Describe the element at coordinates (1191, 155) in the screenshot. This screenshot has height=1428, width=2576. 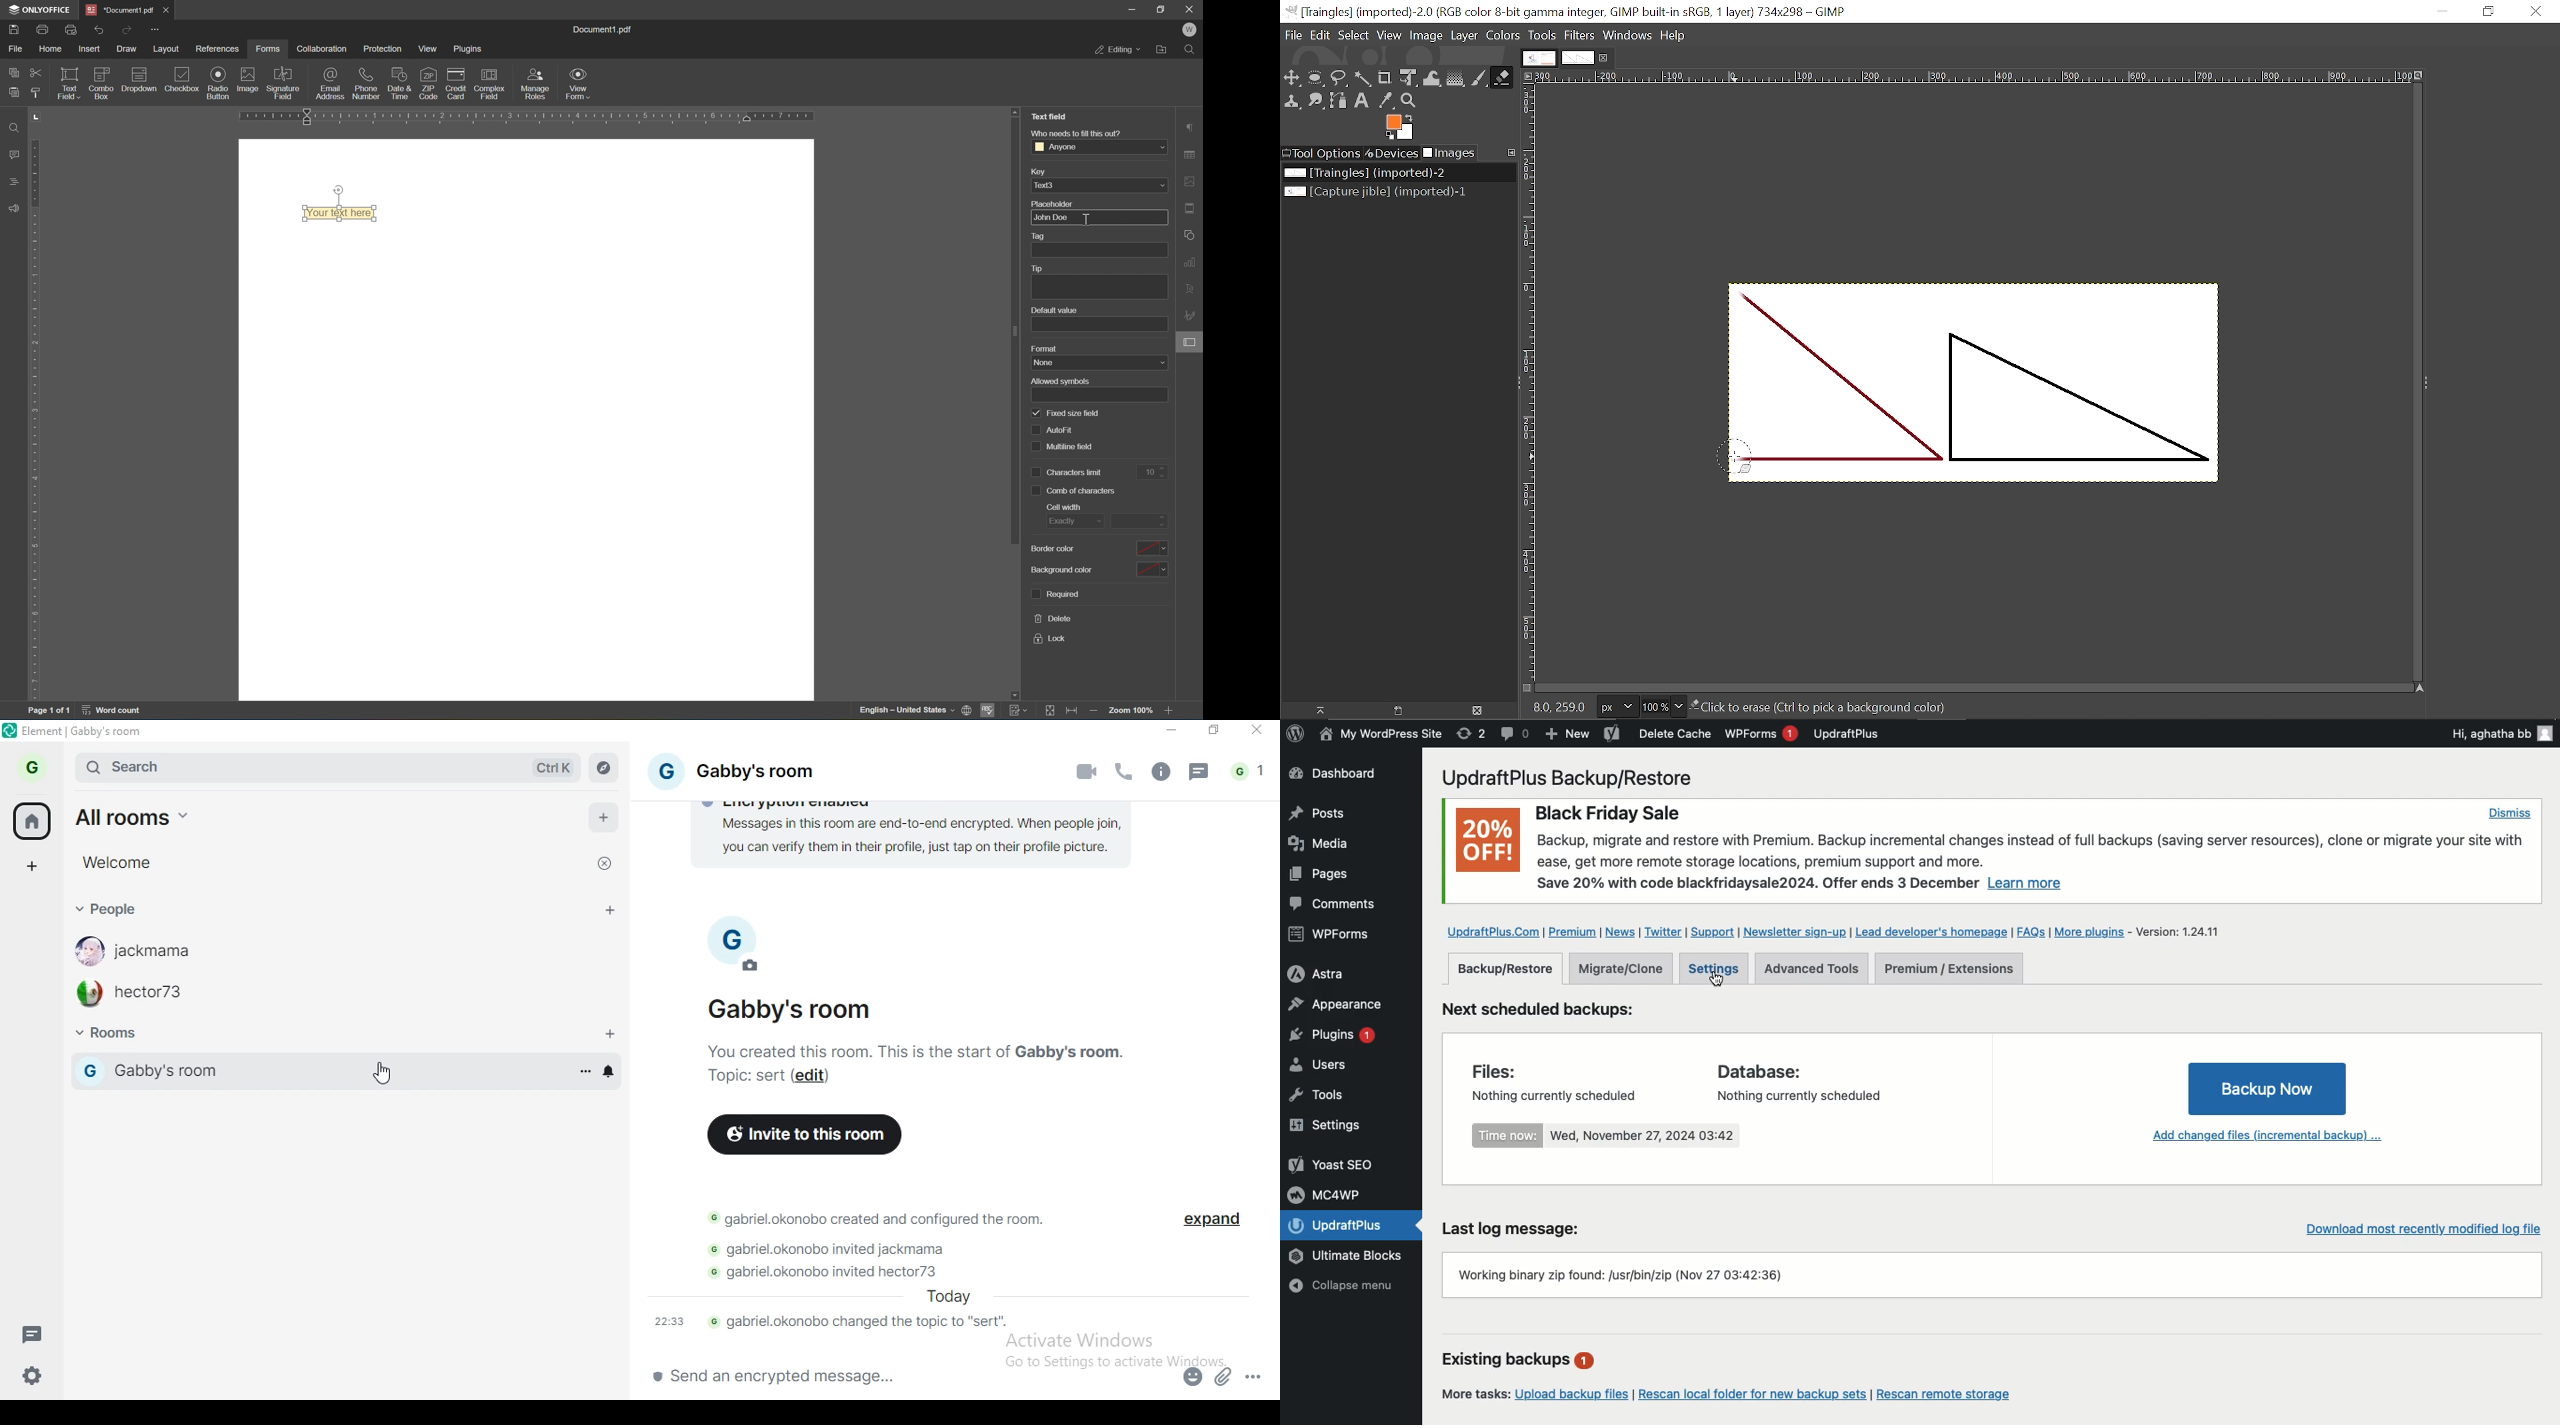
I see `table settings` at that location.